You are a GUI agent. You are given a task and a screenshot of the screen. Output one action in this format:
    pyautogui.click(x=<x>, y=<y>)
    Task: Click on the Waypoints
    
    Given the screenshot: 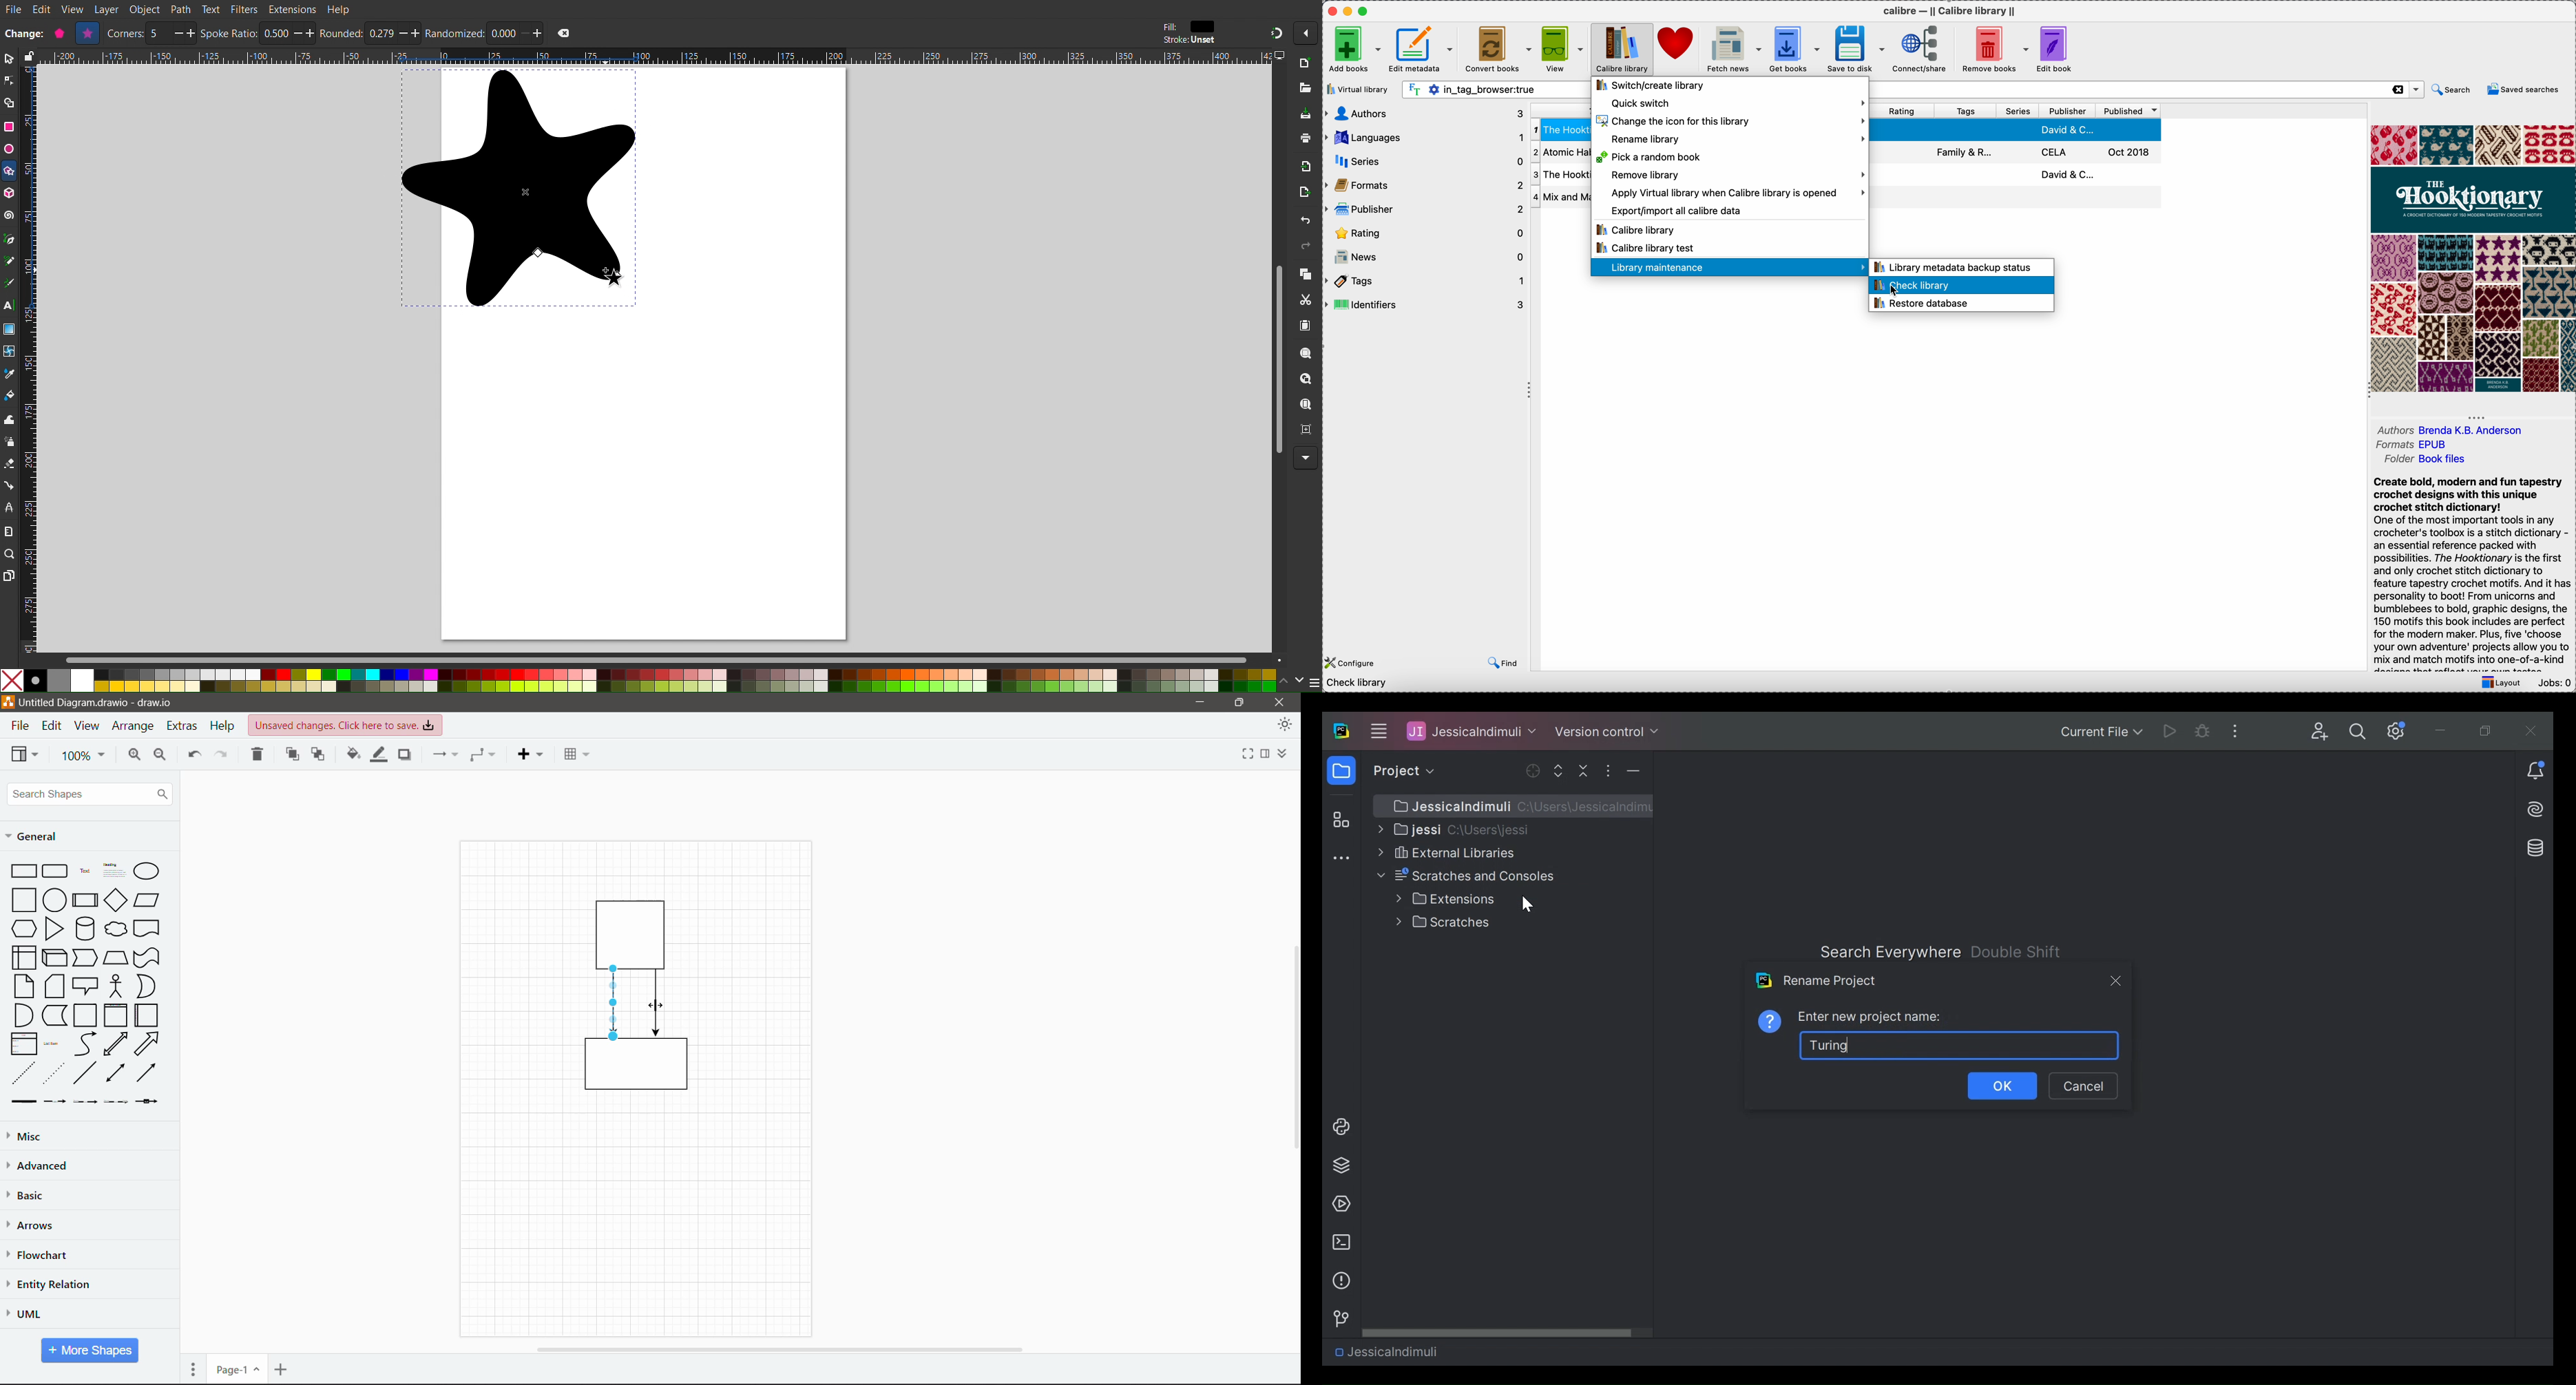 What is the action you would take?
    pyautogui.click(x=484, y=754)
    